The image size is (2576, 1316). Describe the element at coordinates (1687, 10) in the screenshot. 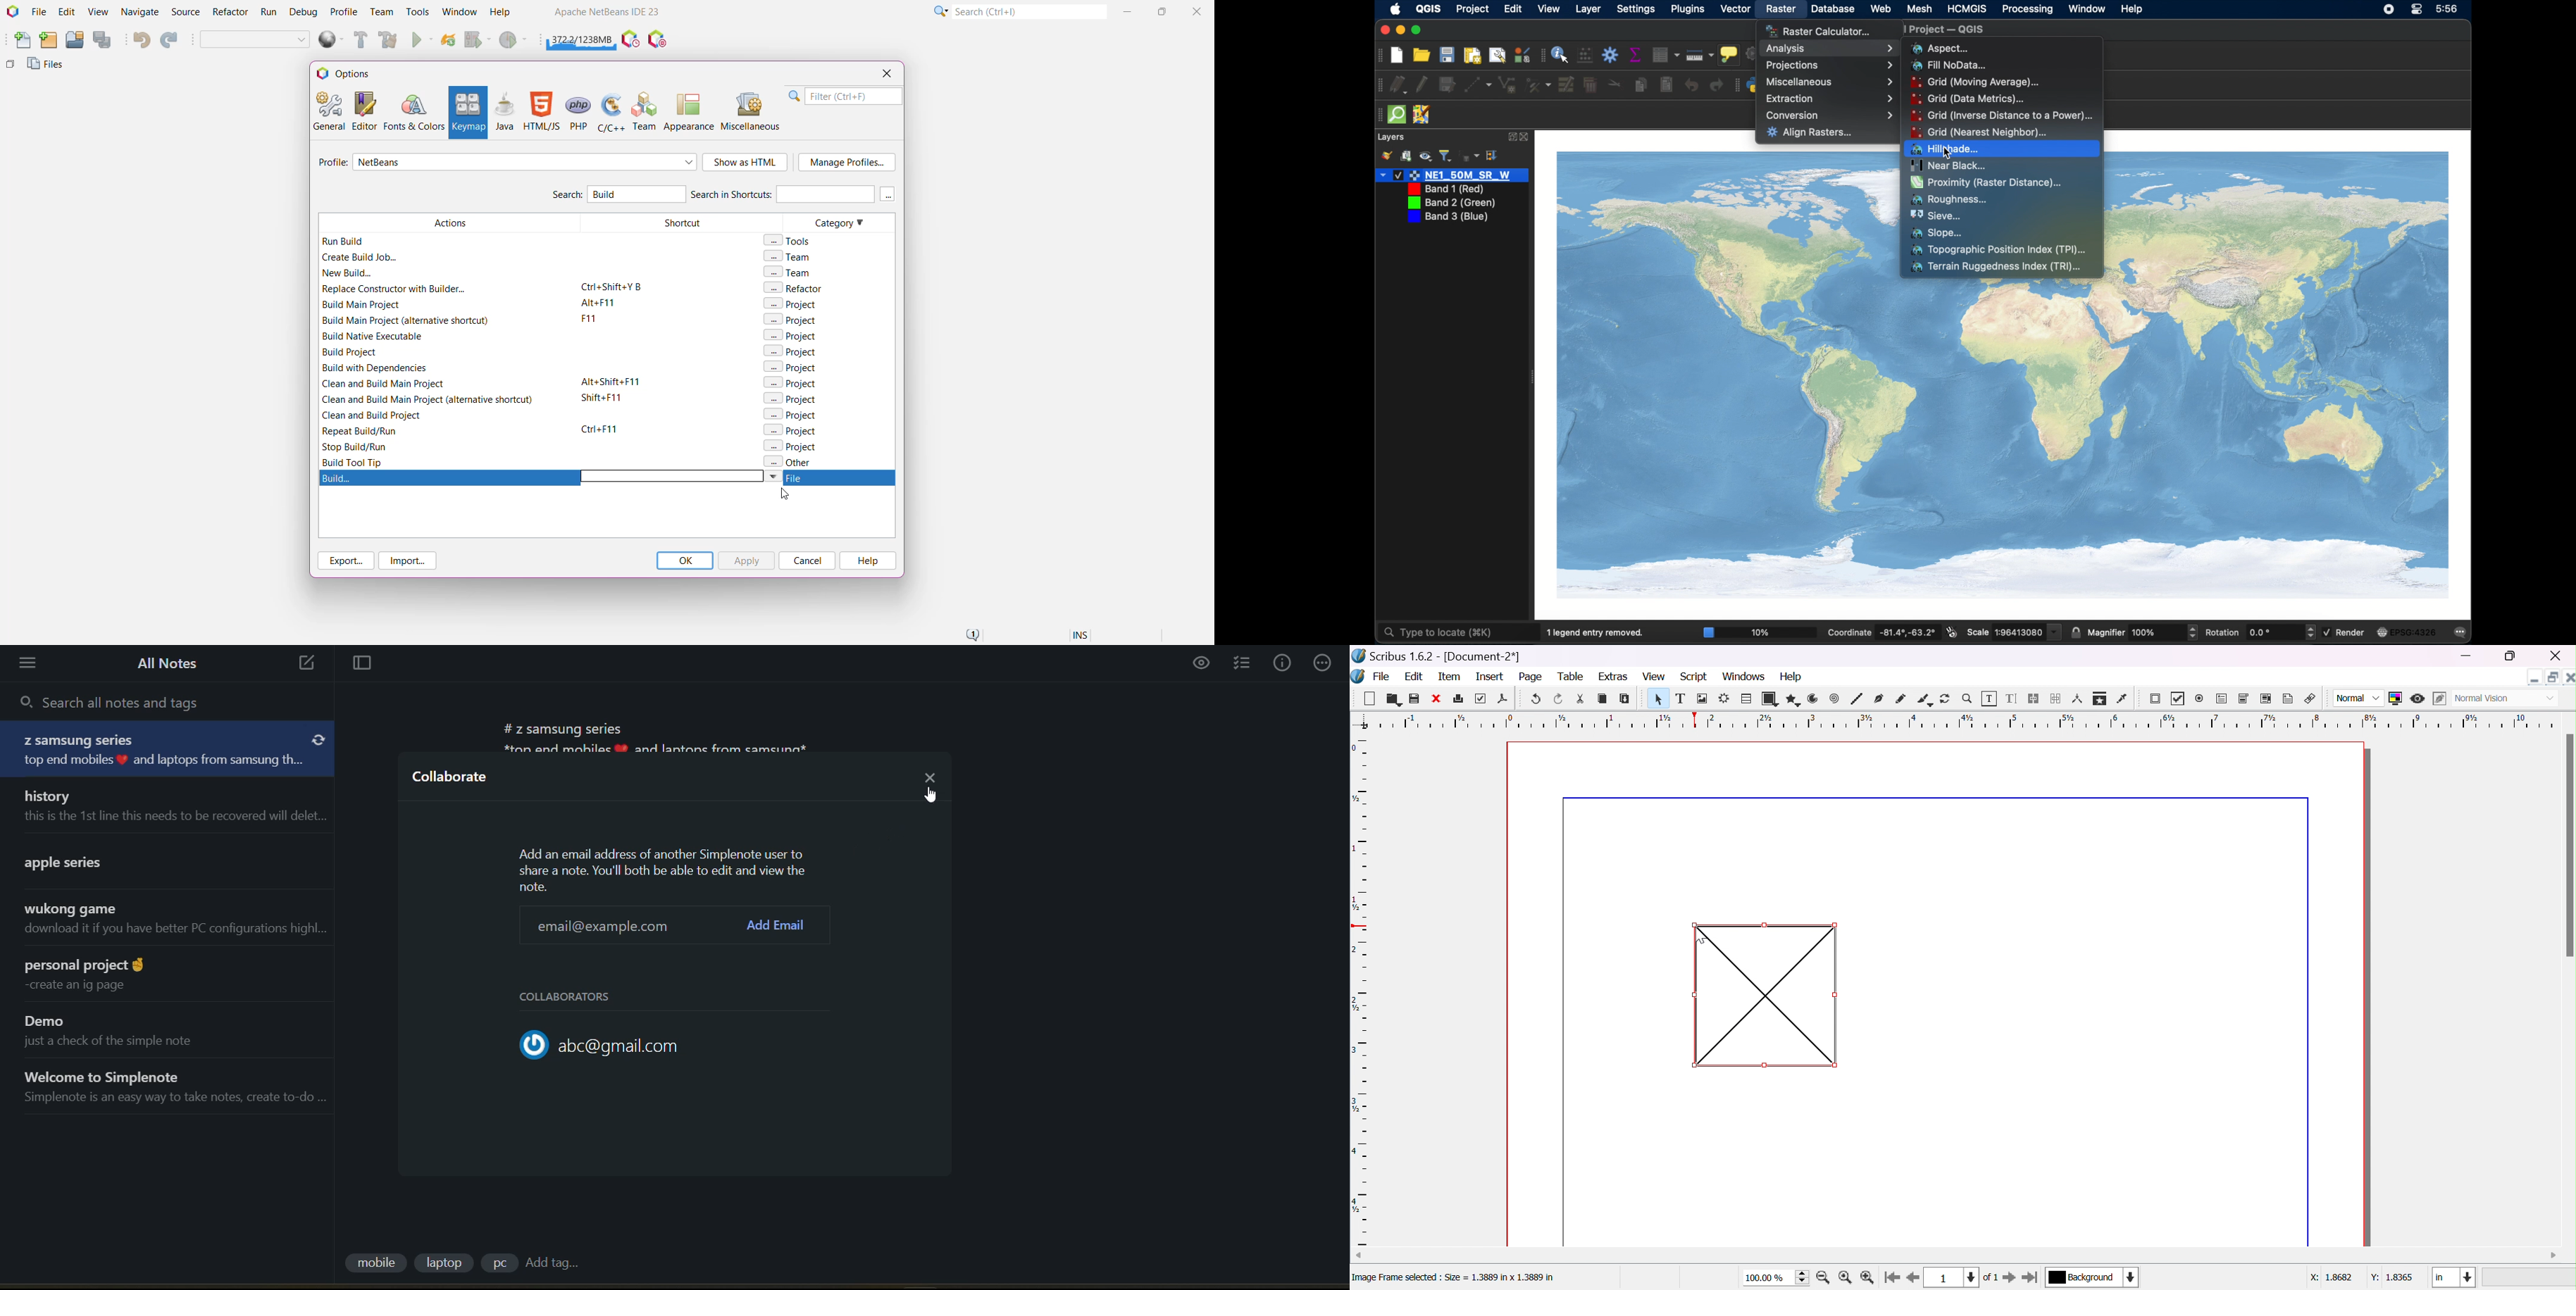

I see `plugins` at that location.